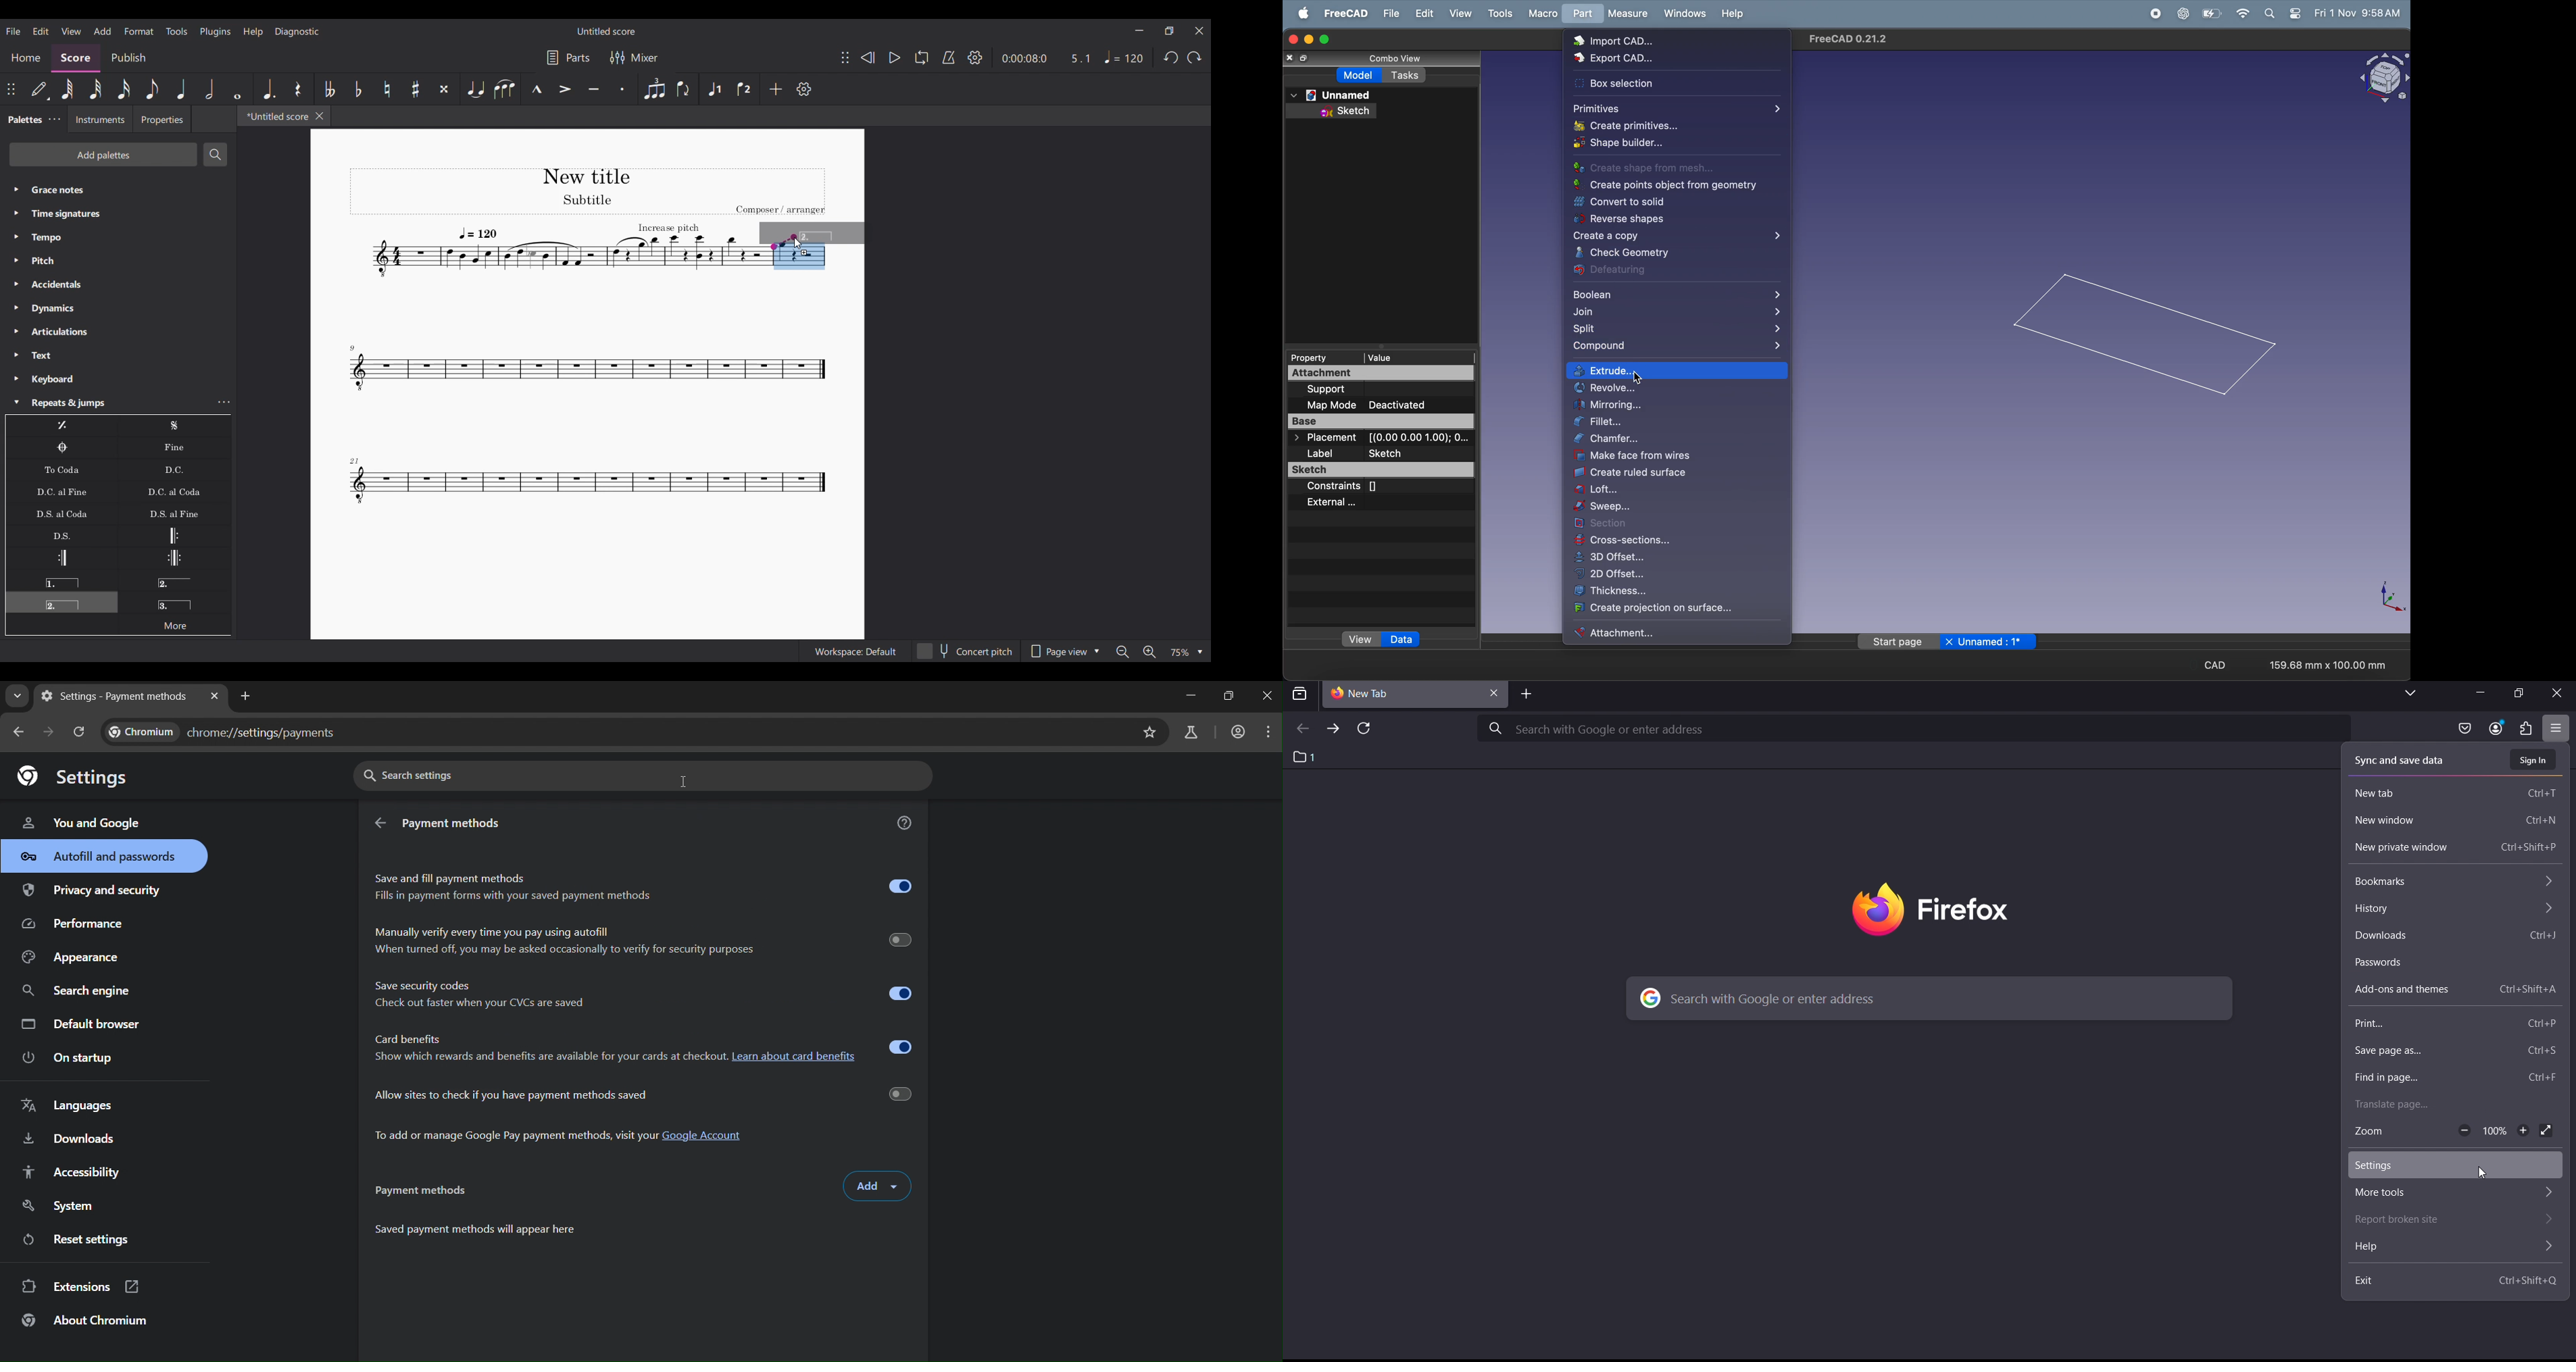 The width and height of the screenshot is (2576, 1372). Describe the element at coordinates (74, 924) in the screenshot. I see `performance` at that location.